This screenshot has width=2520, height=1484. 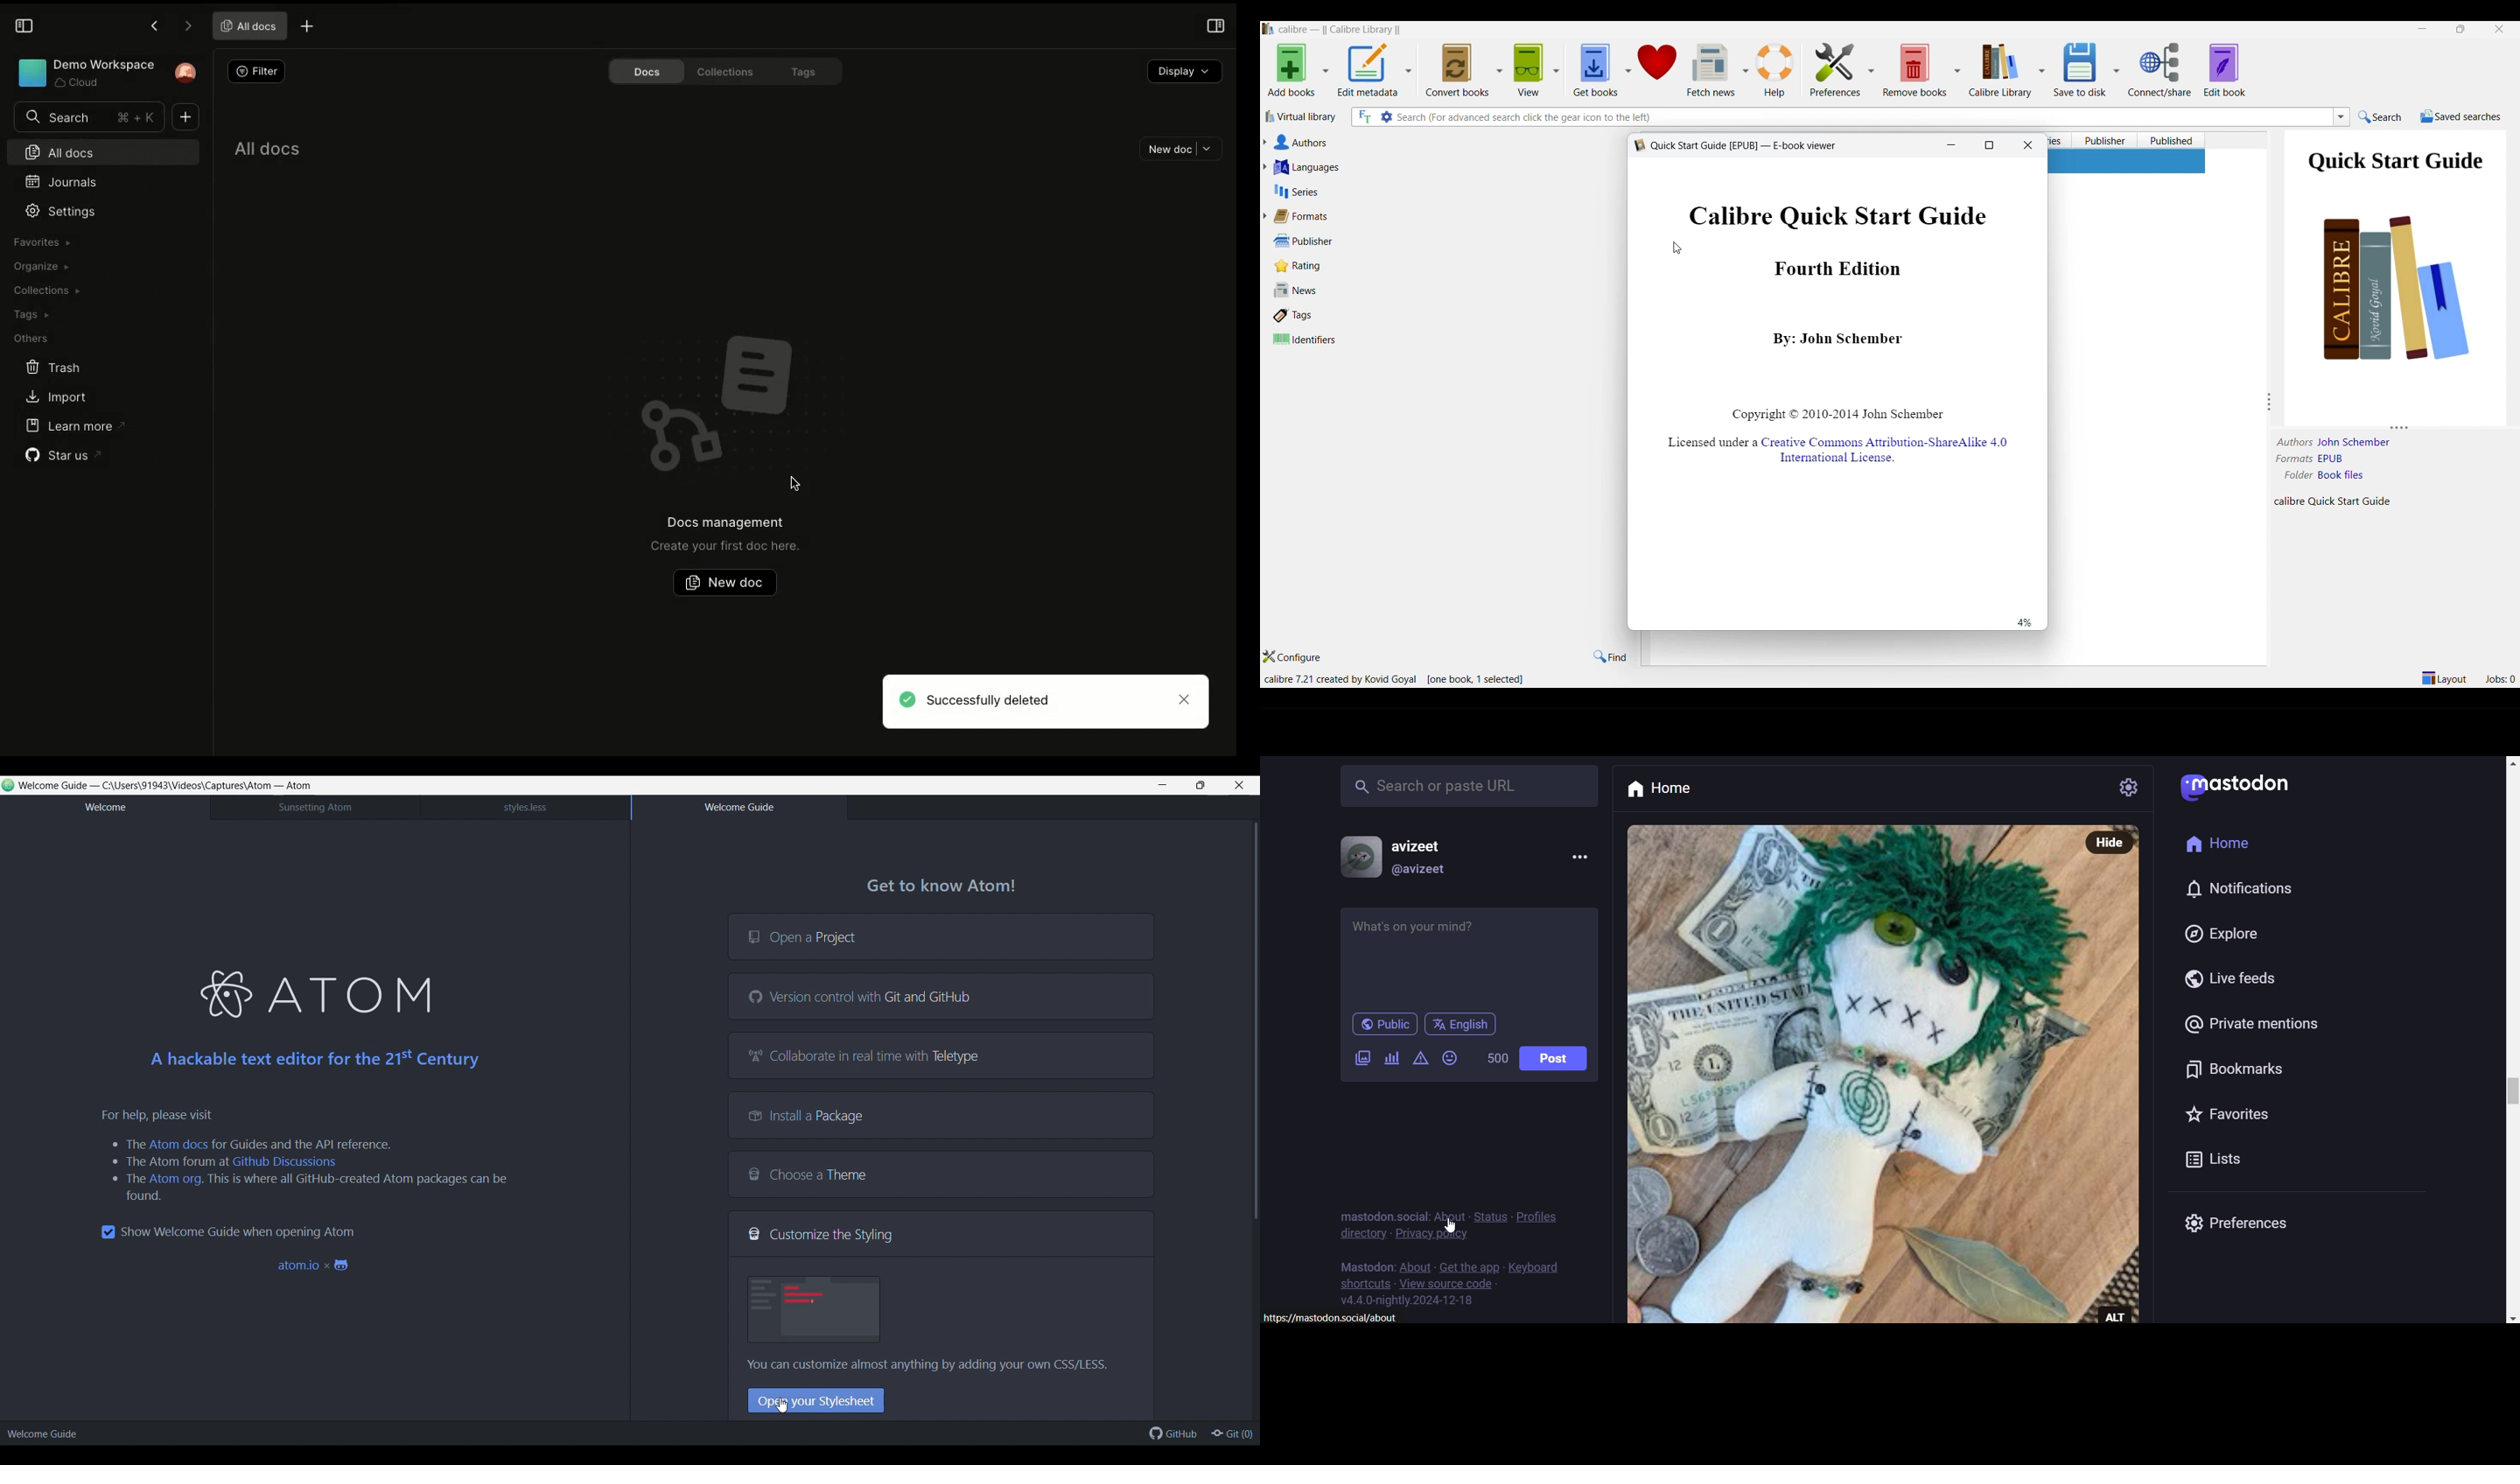 What do you see at coordinates (1498, 68) in the screenshot?
I see `convert books options dropdown button` at bounding box center [1498, 68].